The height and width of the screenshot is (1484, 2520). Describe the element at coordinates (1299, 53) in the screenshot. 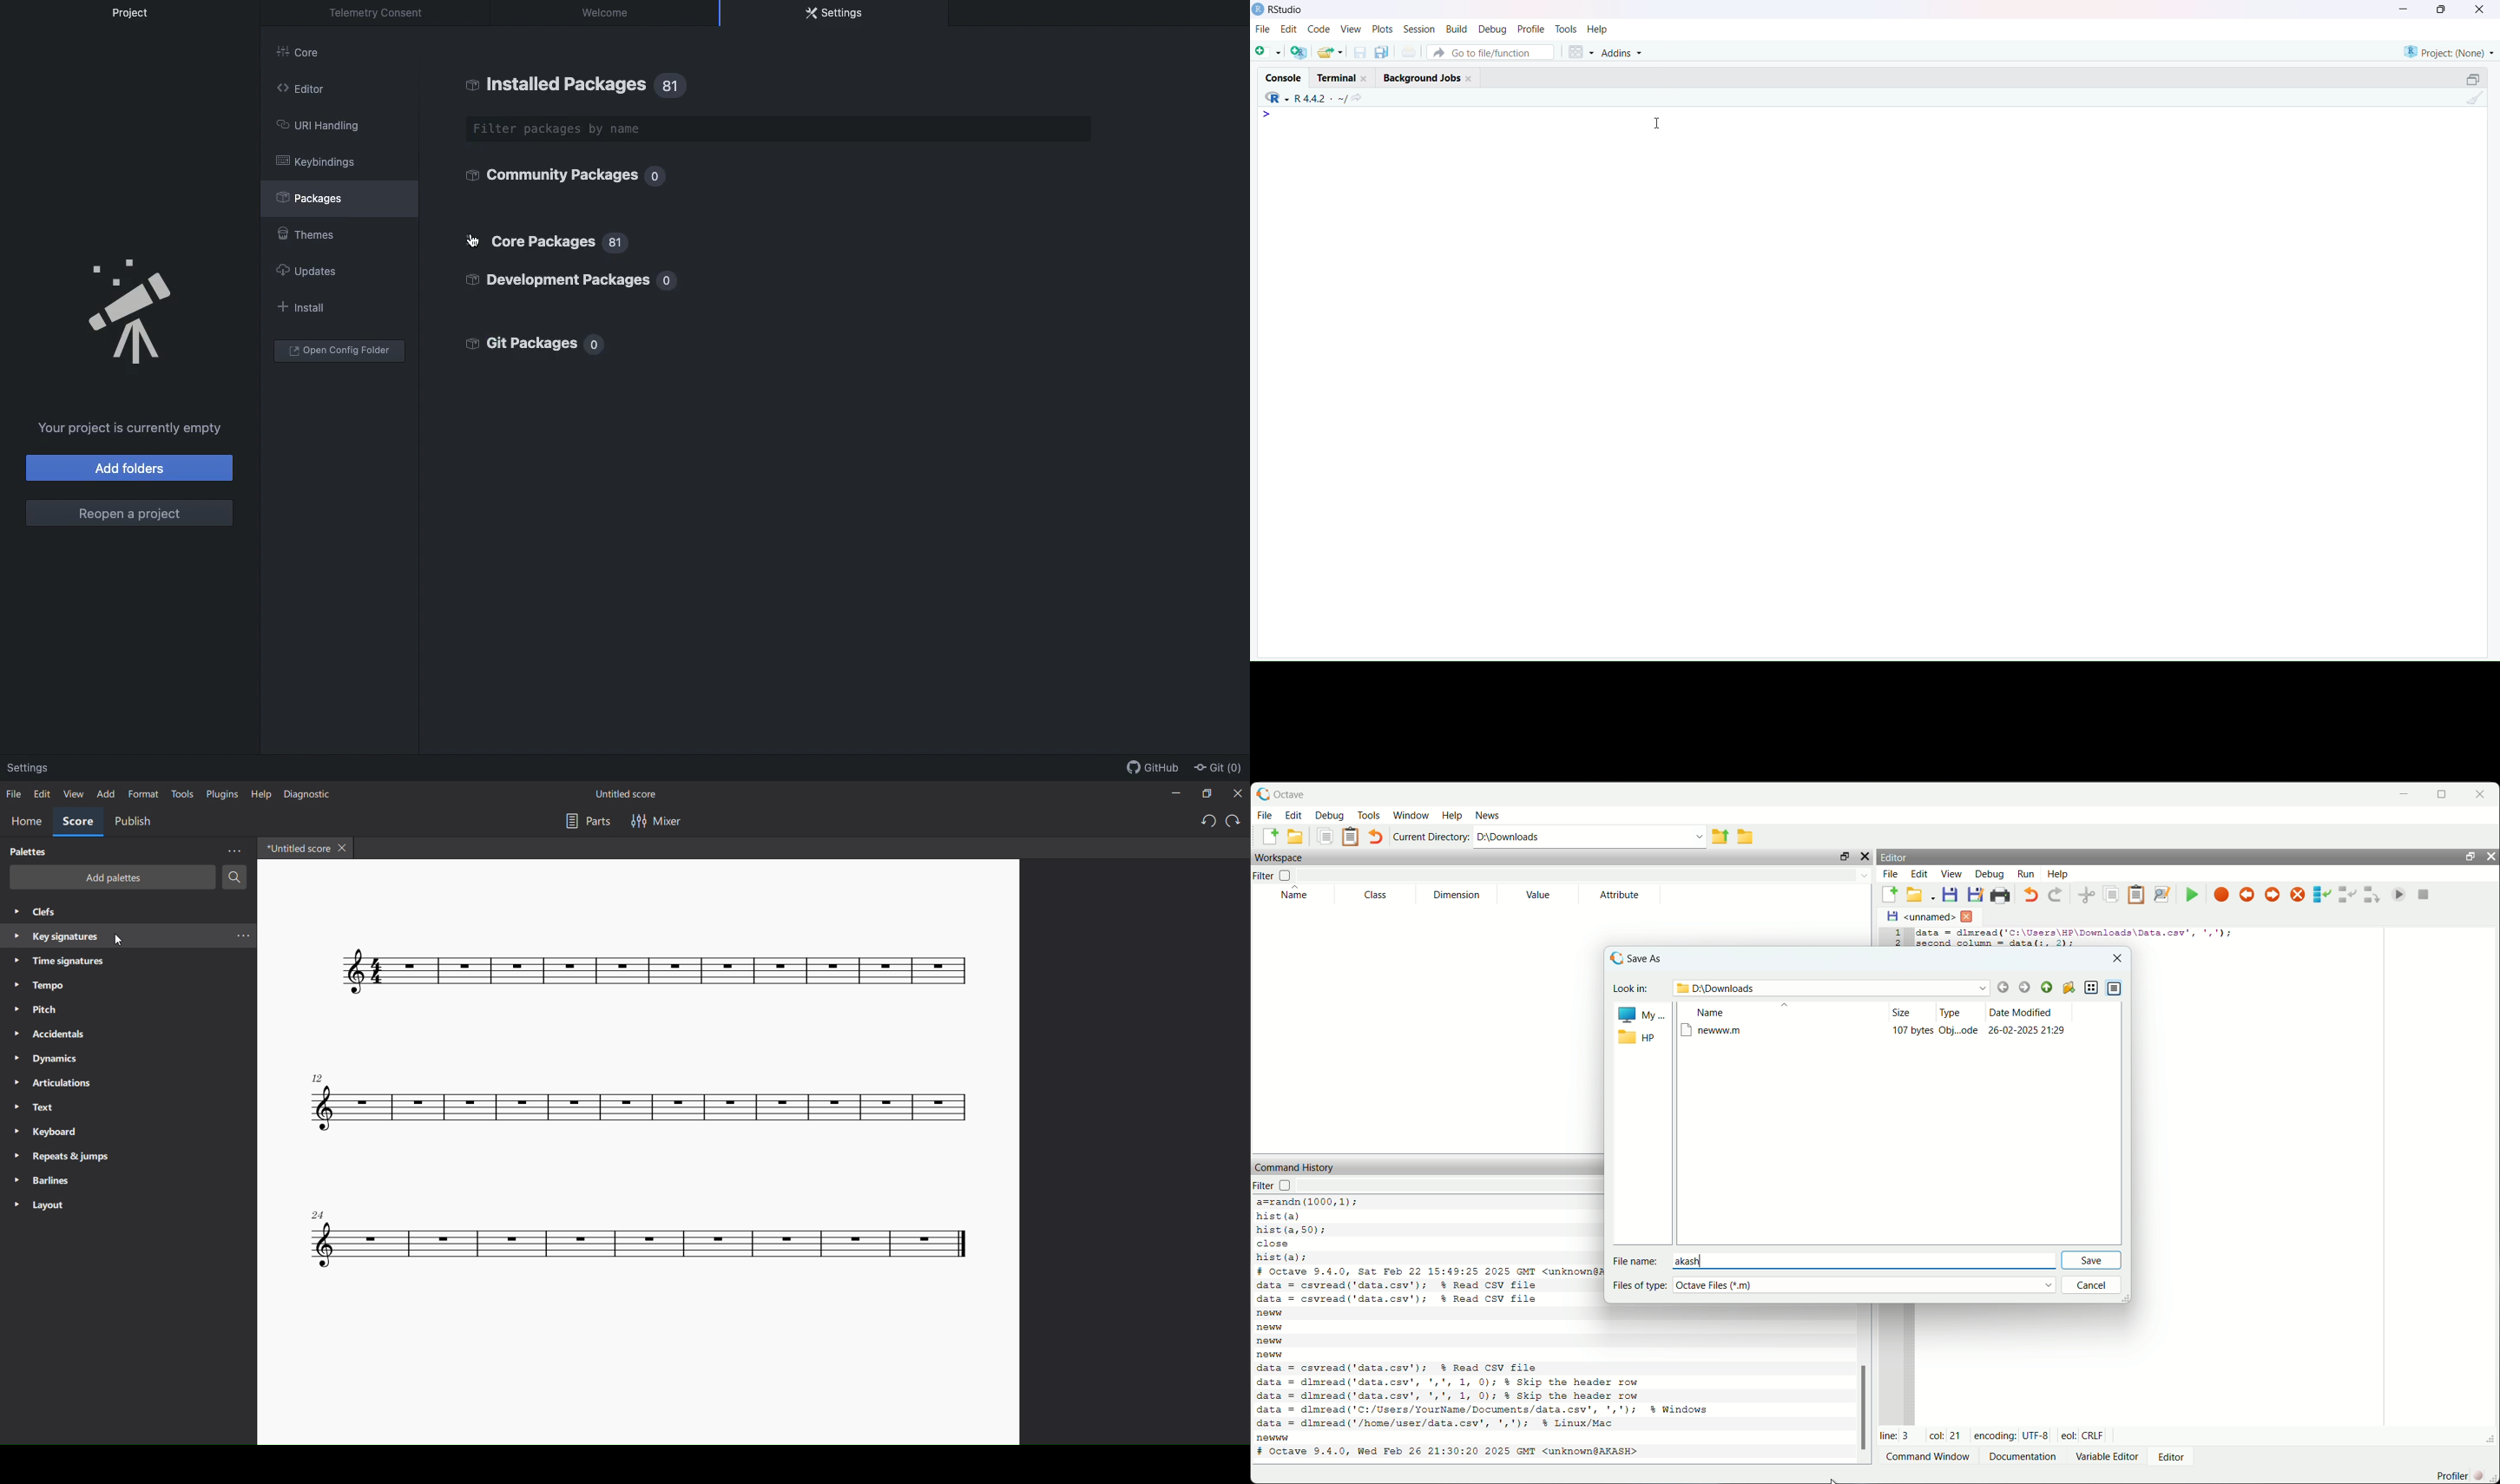

I see `create a project` at that location.